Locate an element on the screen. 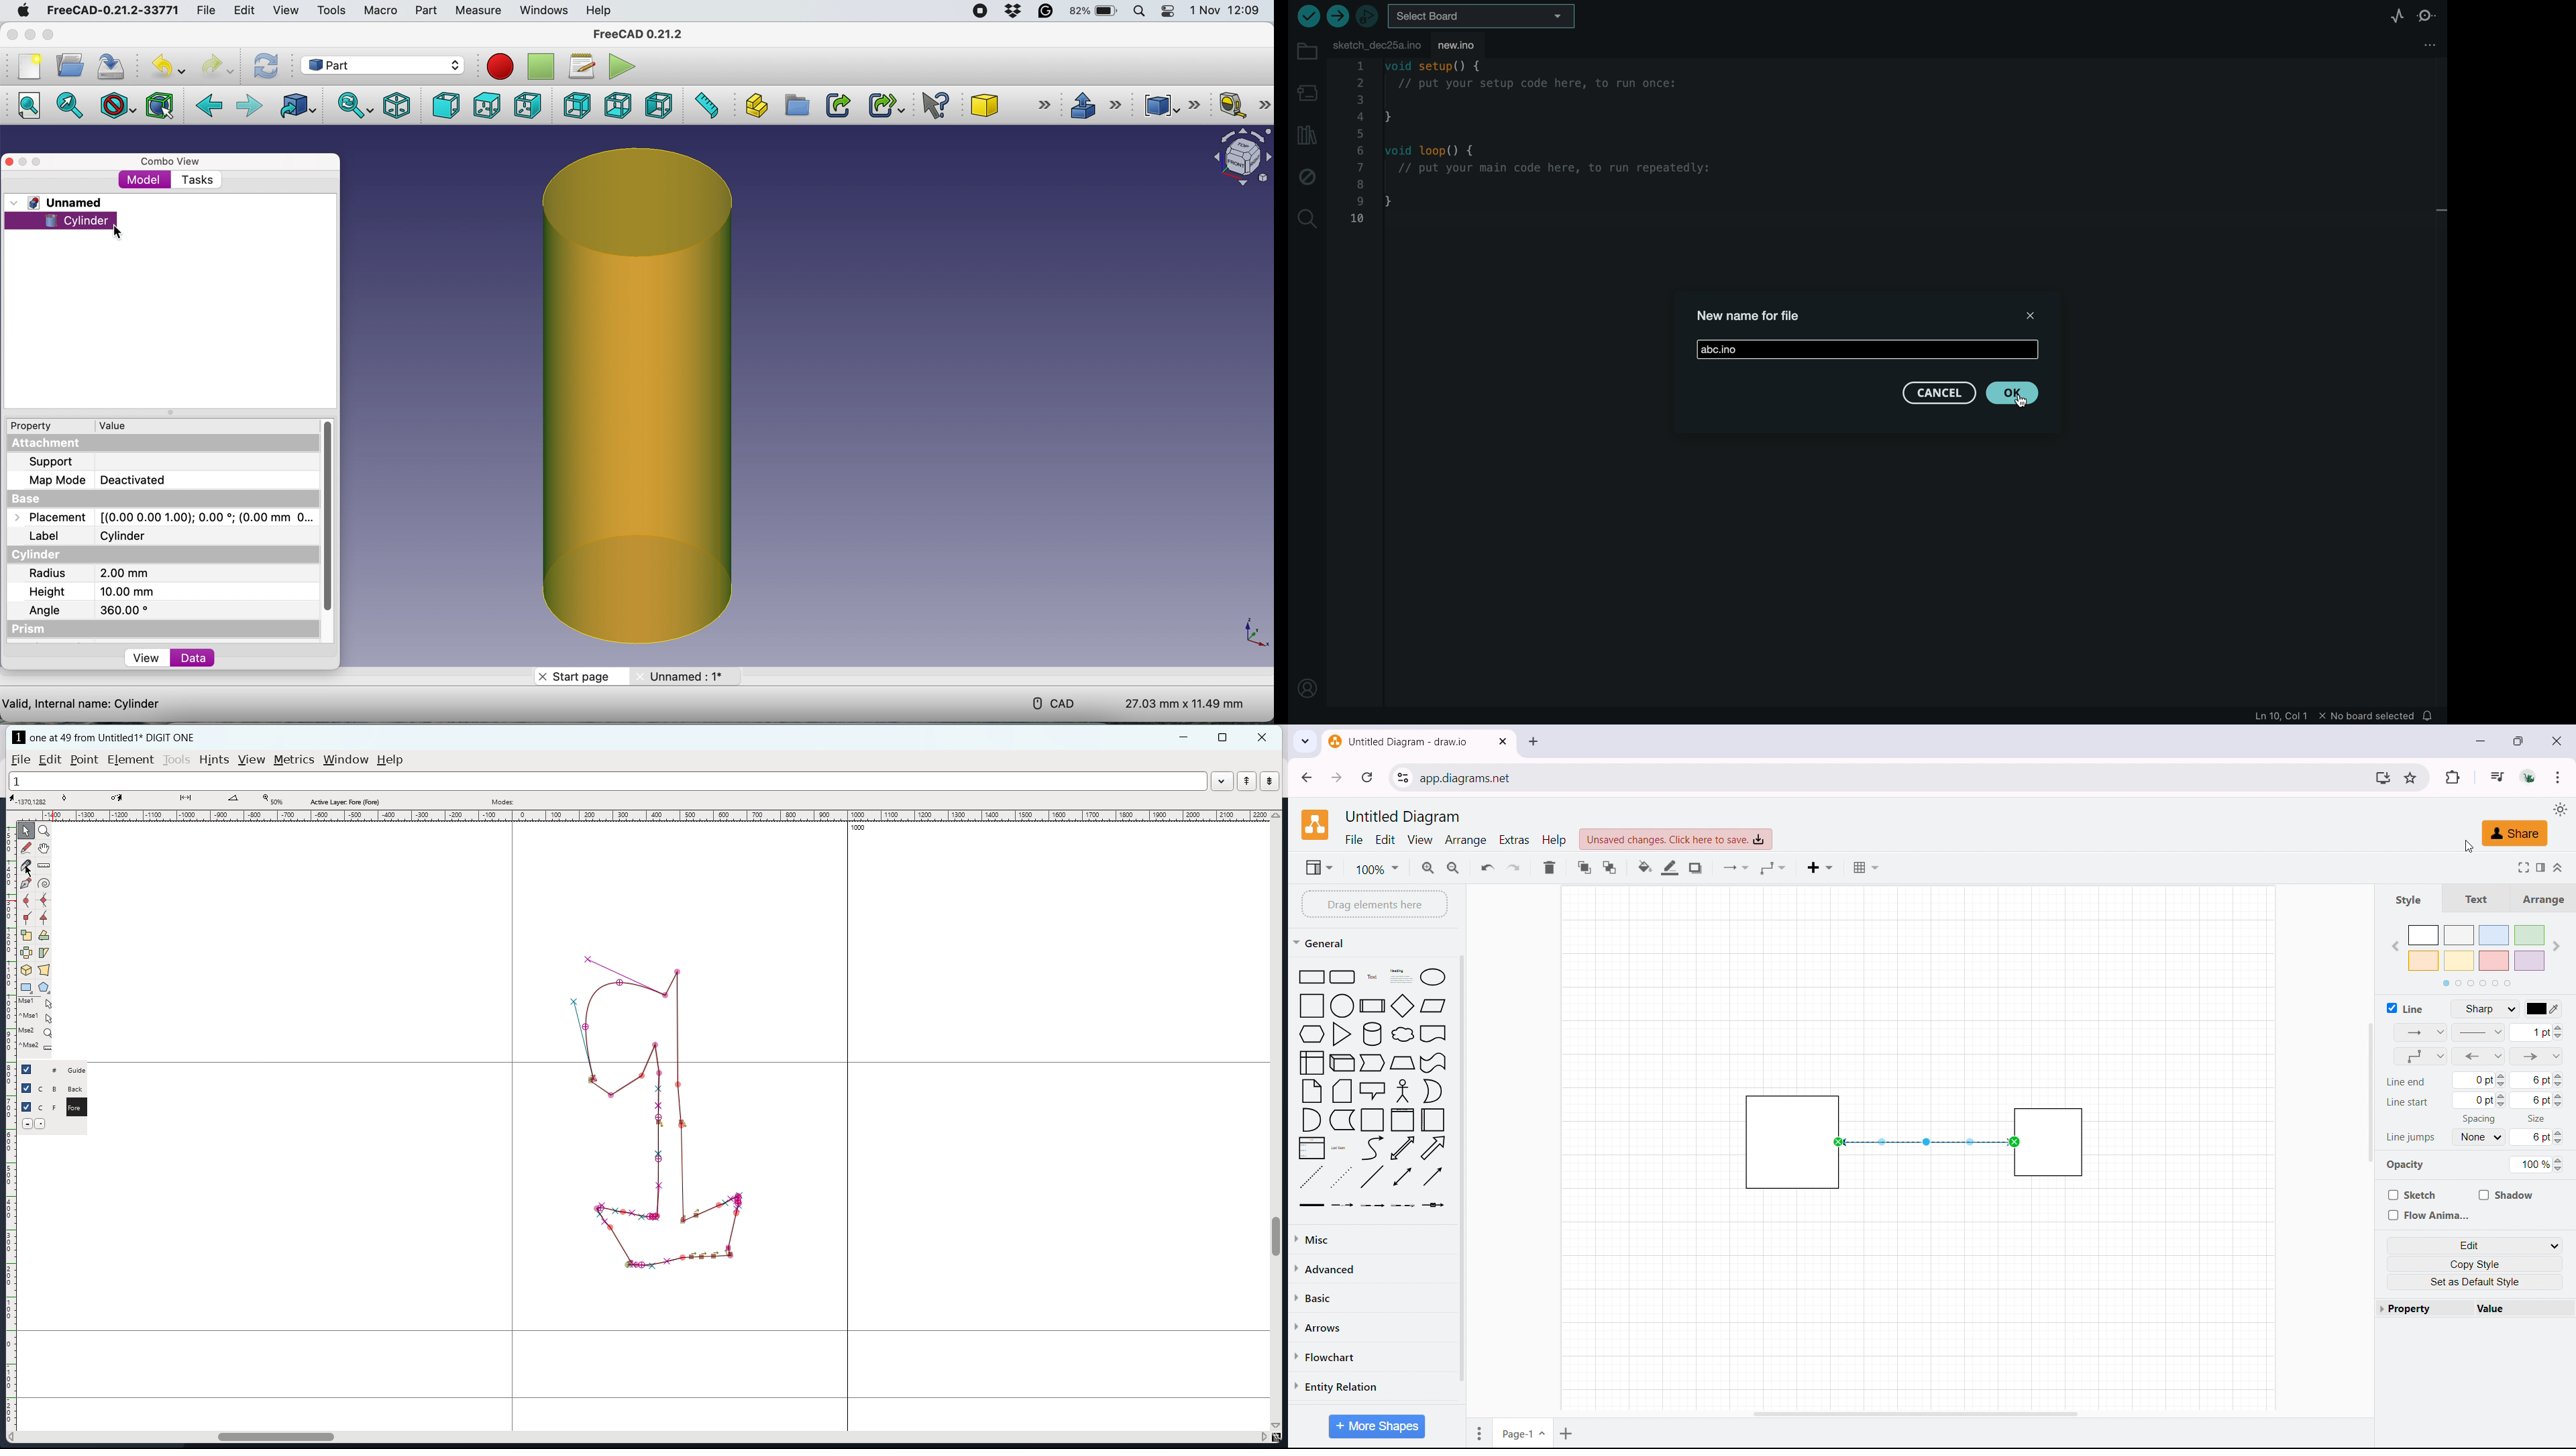 This screenshot has height=1456, width=2576. expand is located at coordinates (1221, 783).